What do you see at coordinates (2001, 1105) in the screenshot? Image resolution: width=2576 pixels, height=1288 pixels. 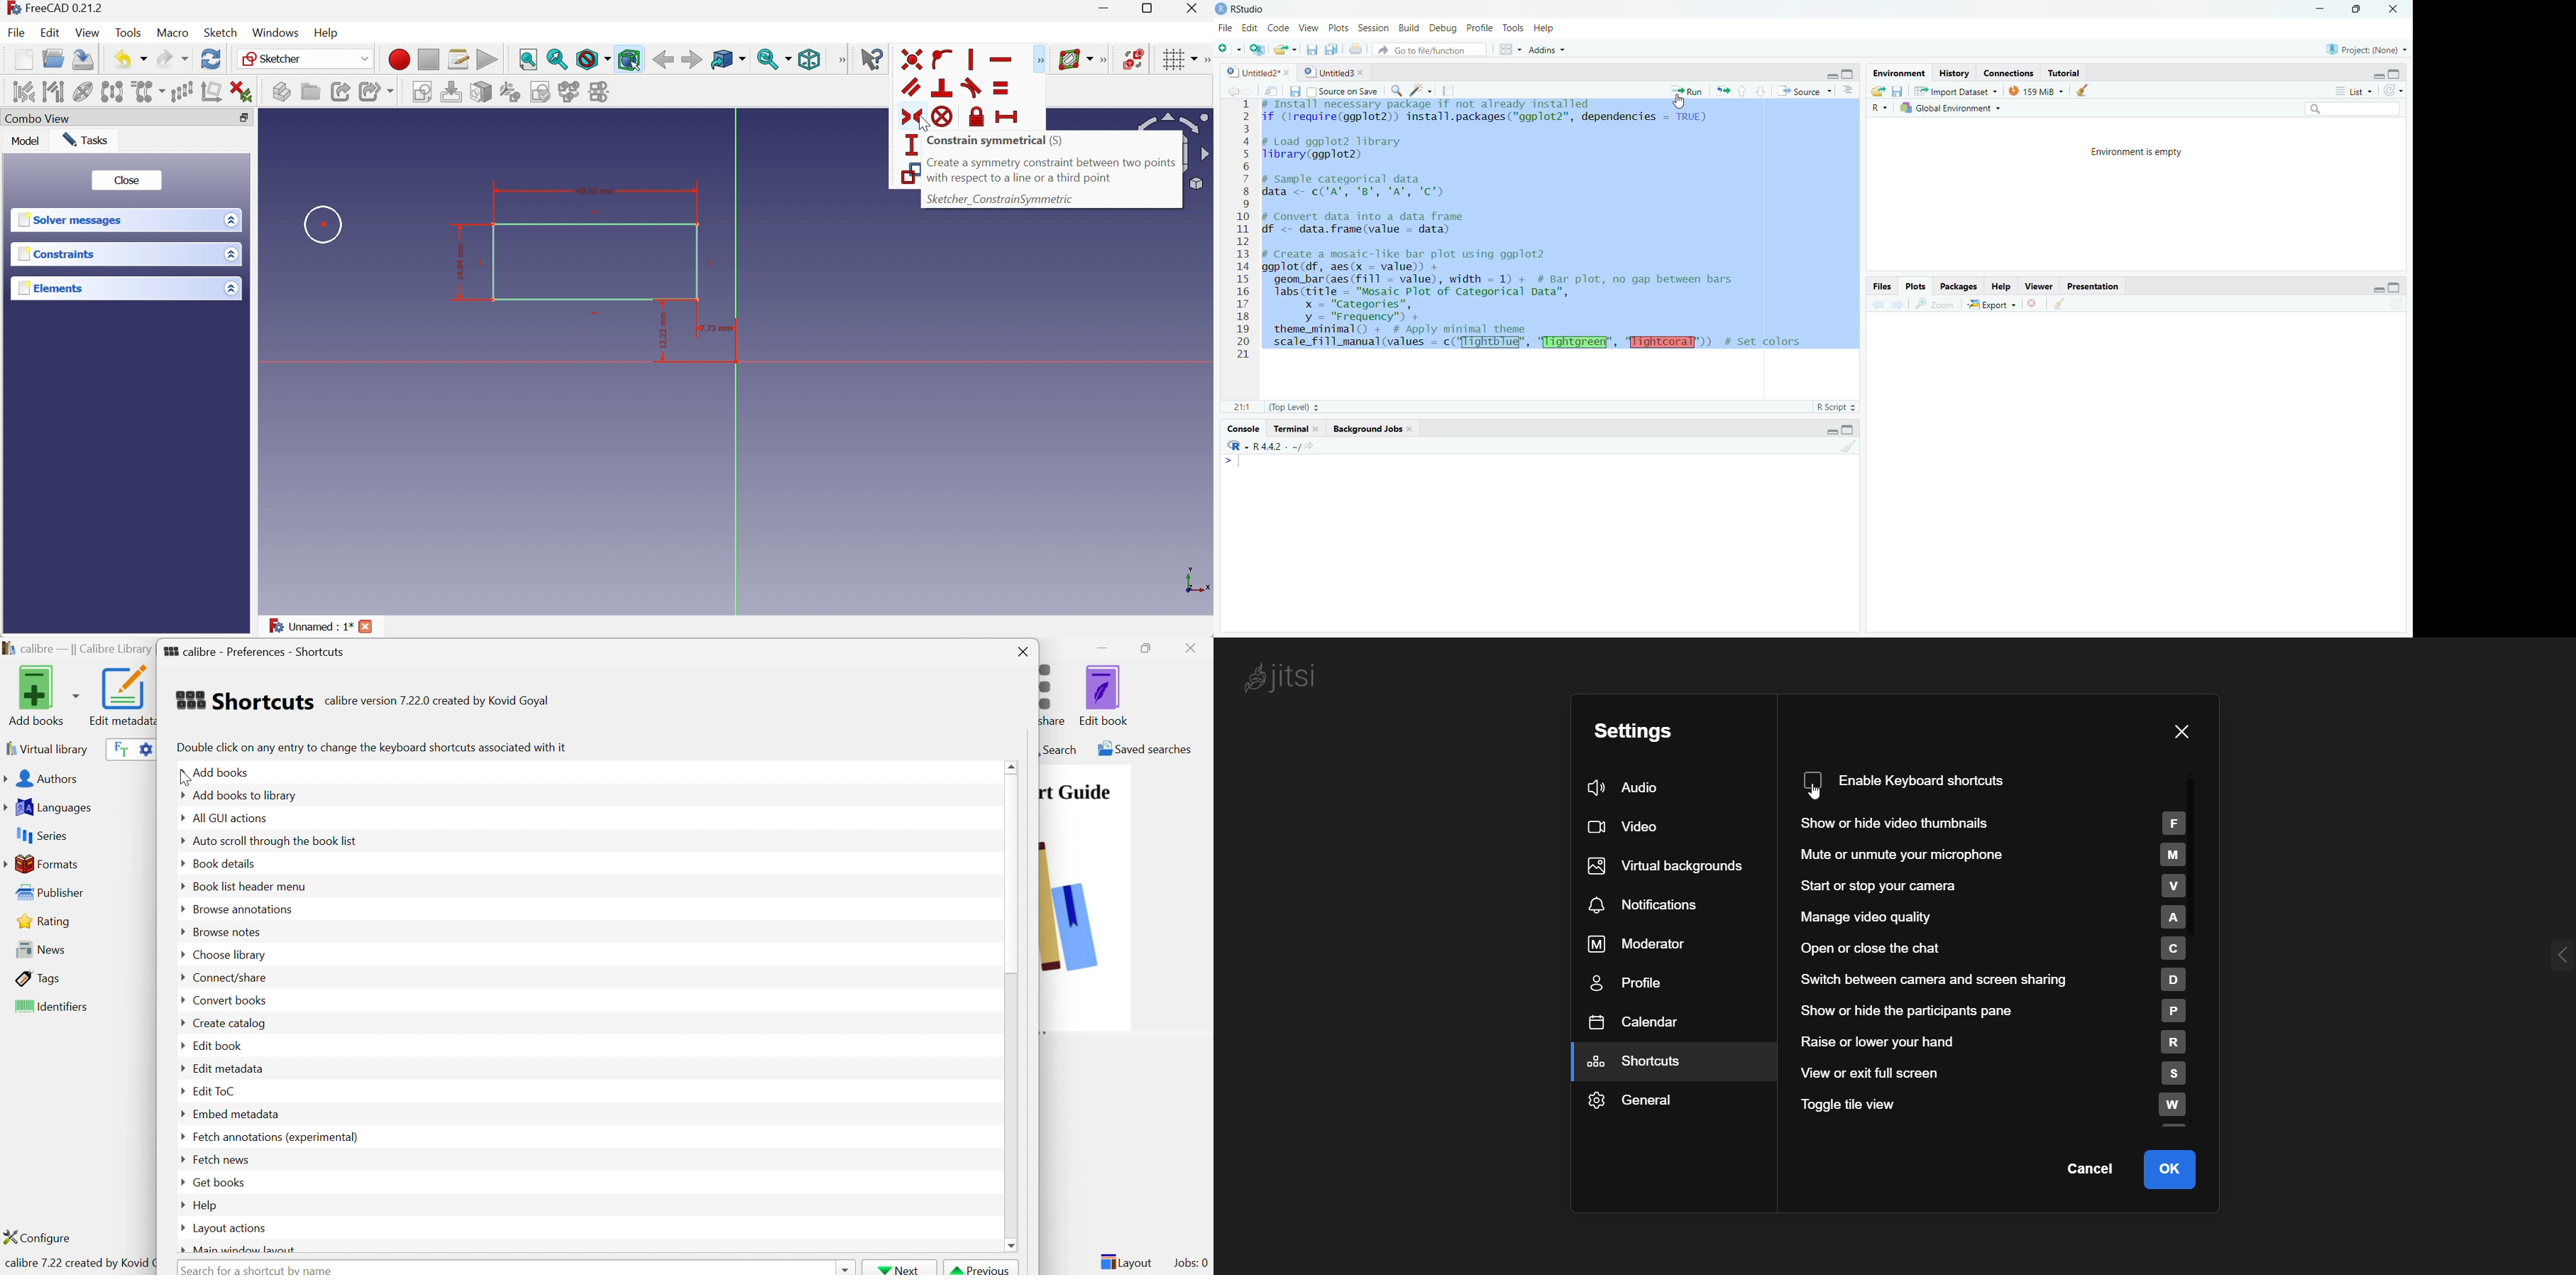 I see `toggle tile view` at bounding box center [2001, 1105].